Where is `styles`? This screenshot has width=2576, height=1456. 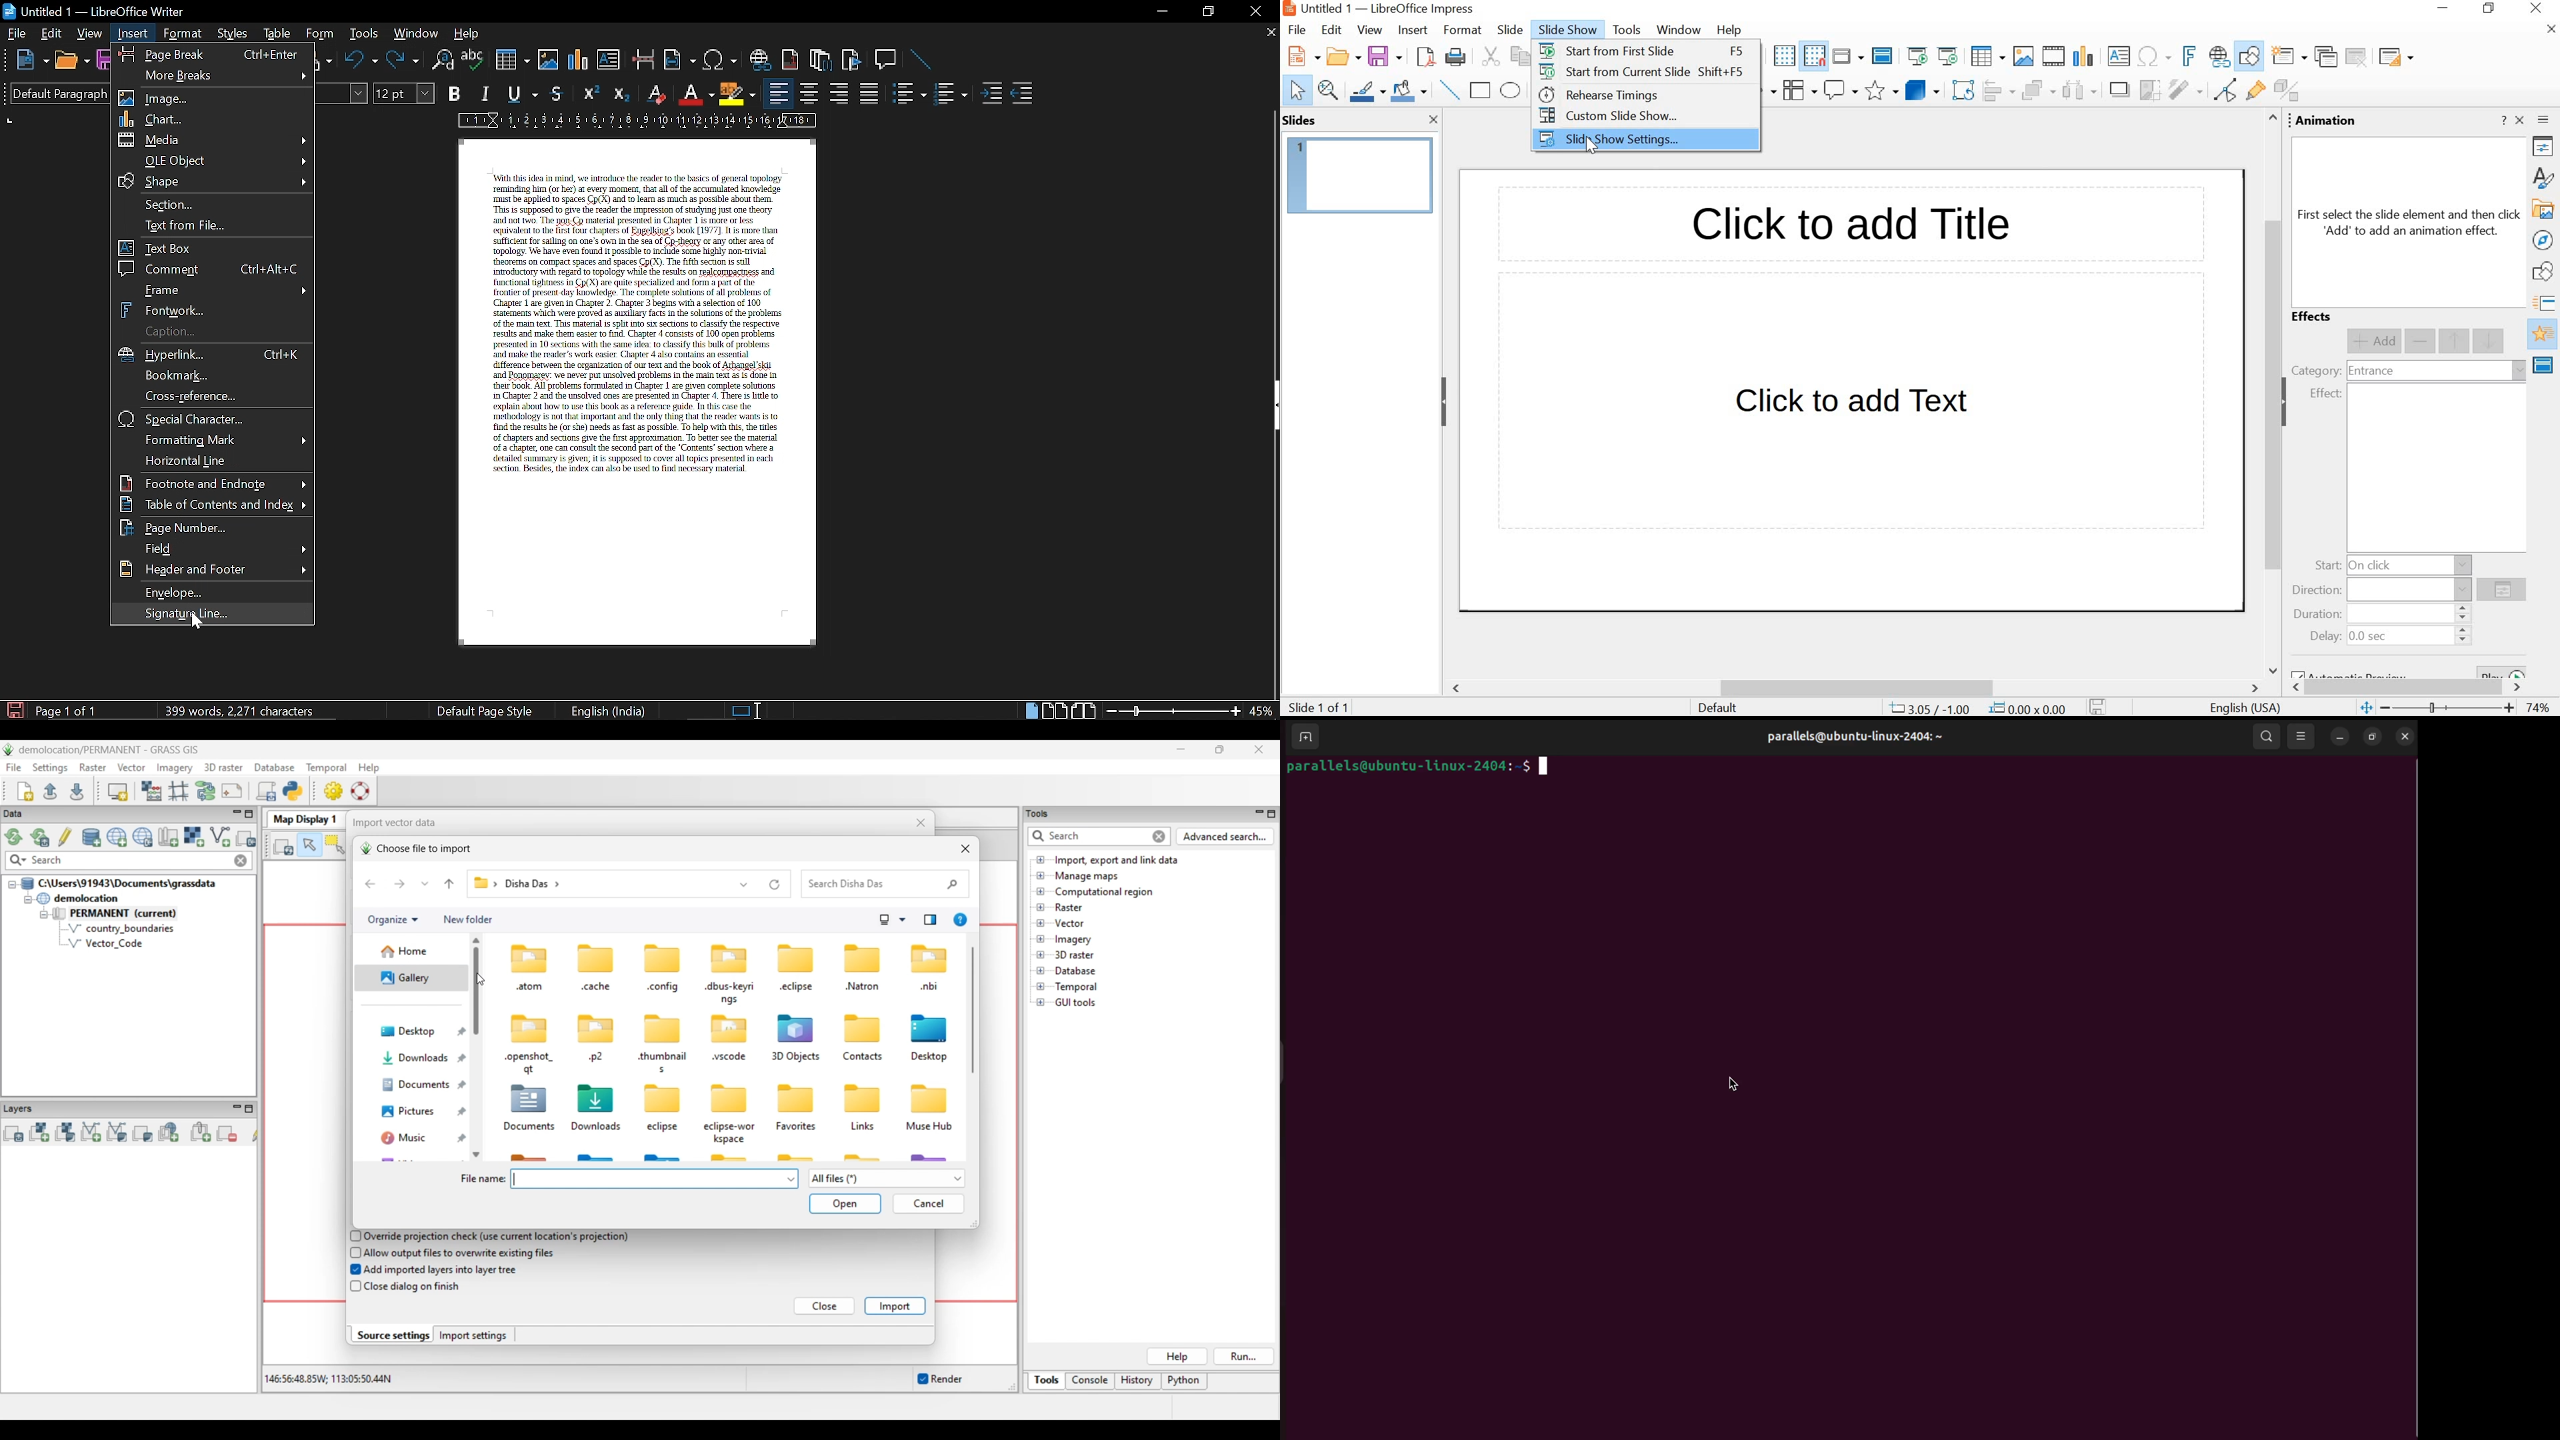
styles is located at coordinates (2545, 177).